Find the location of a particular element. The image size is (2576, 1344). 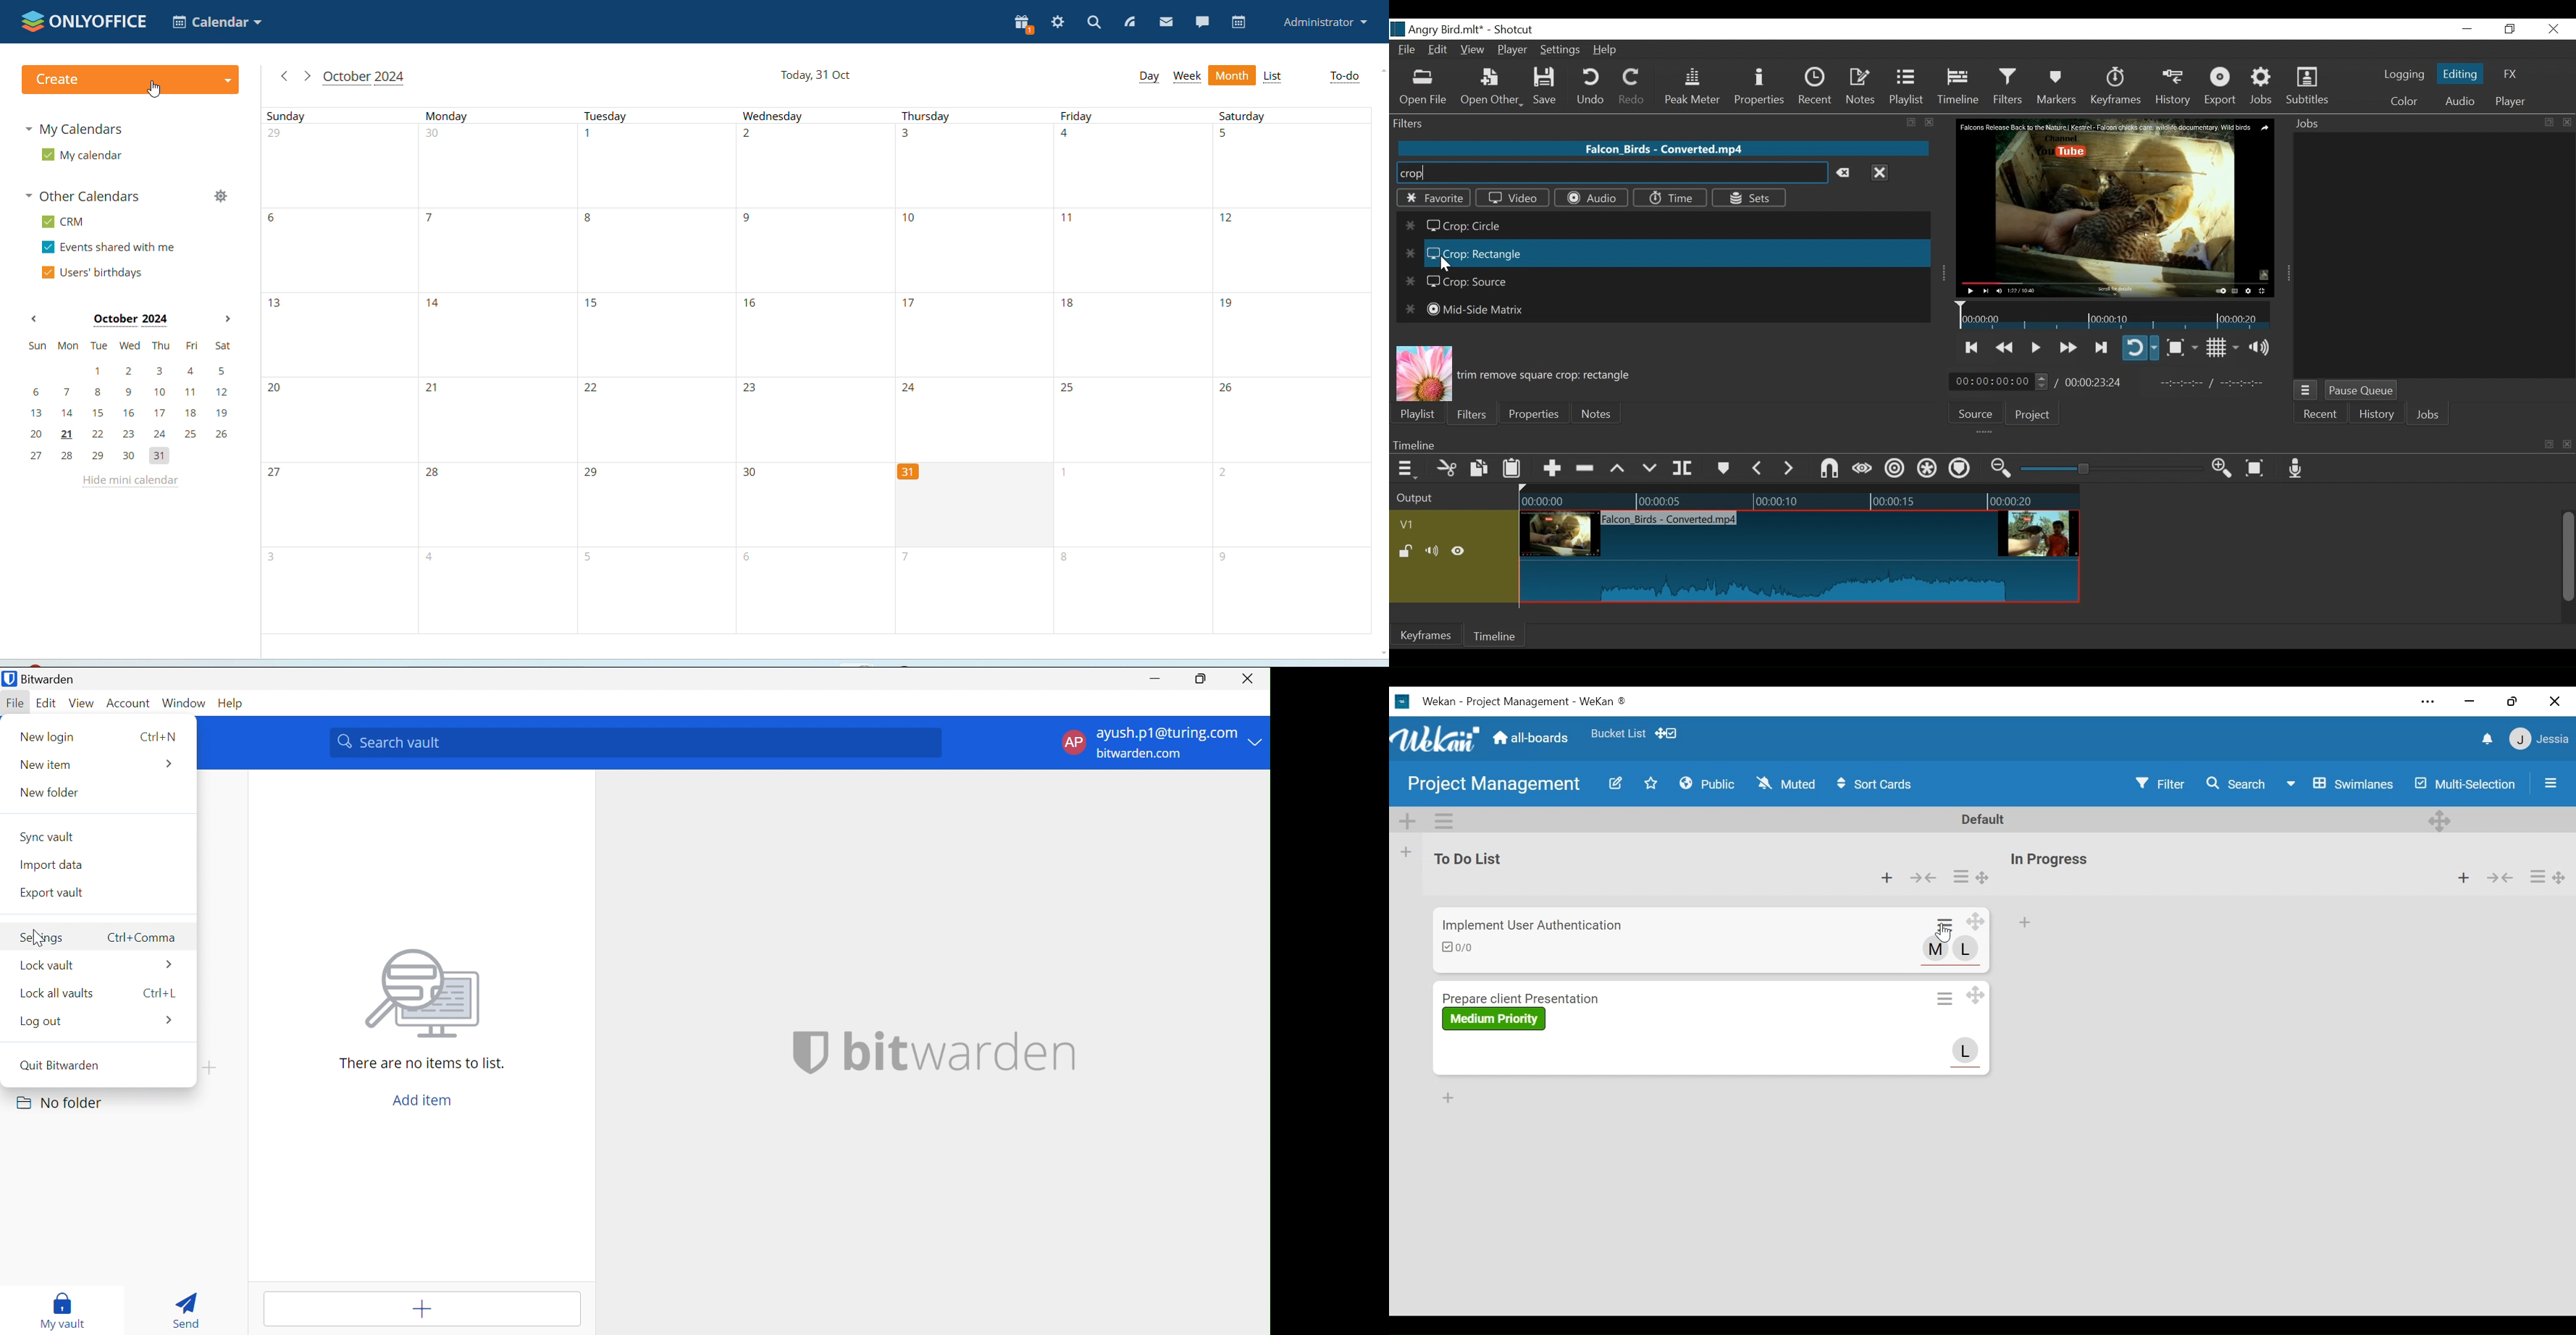

copy is located at coordinates (2549, 444).